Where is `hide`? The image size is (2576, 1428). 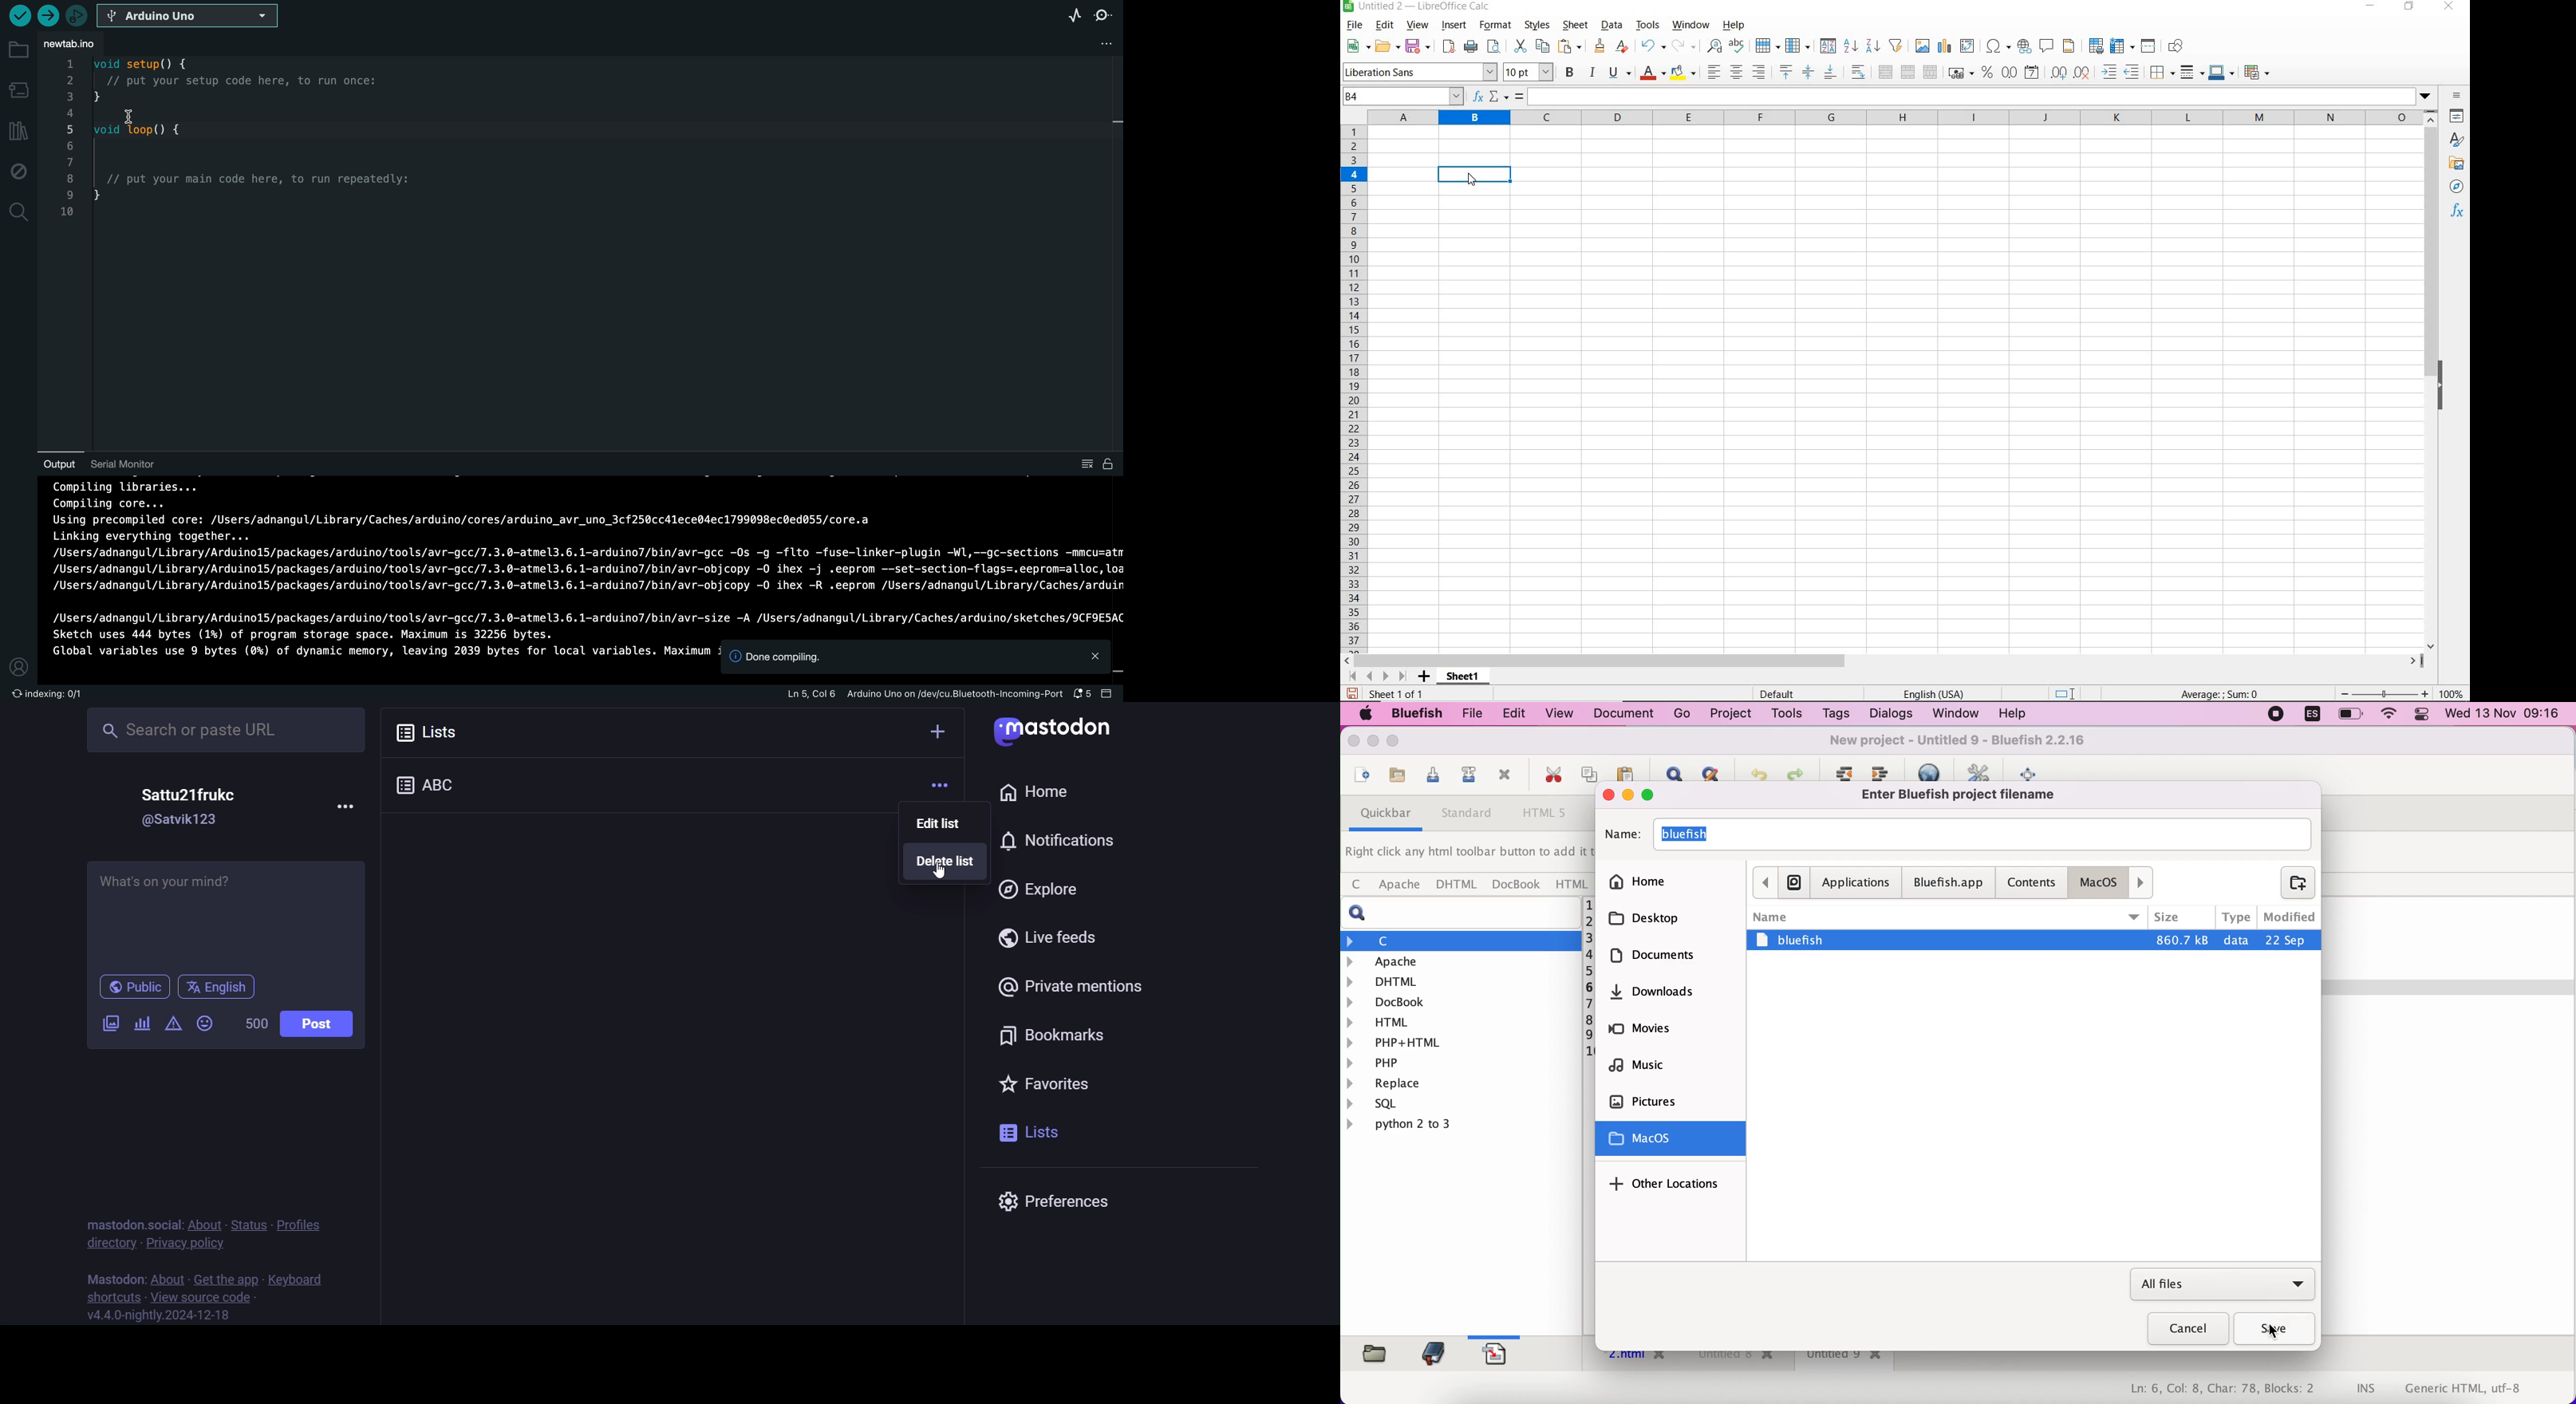 hide is located at coordinates (2445, 385).